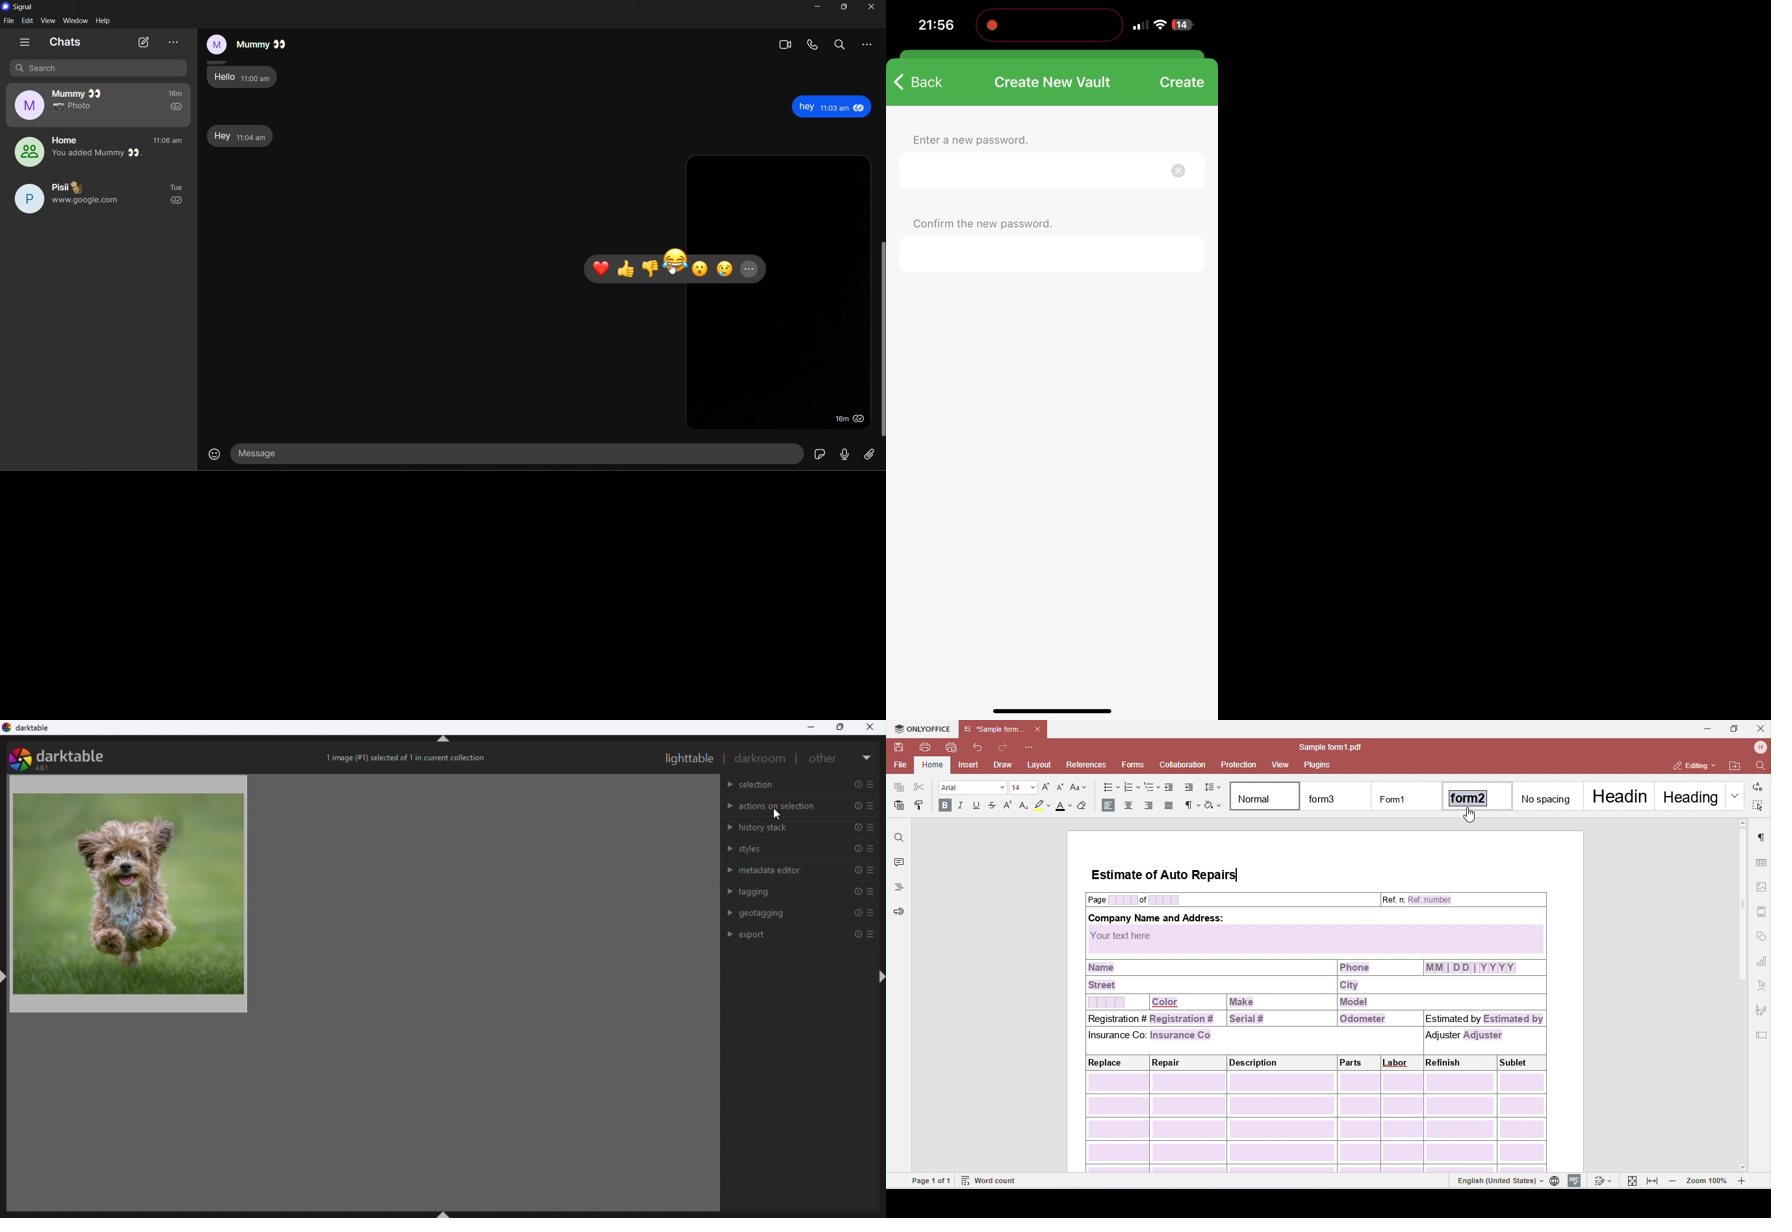 The height and width of the screenshot is (1232, 1792). Describe the element at coordinates (825, 757) in the screenshot. I see `Other` at that location.